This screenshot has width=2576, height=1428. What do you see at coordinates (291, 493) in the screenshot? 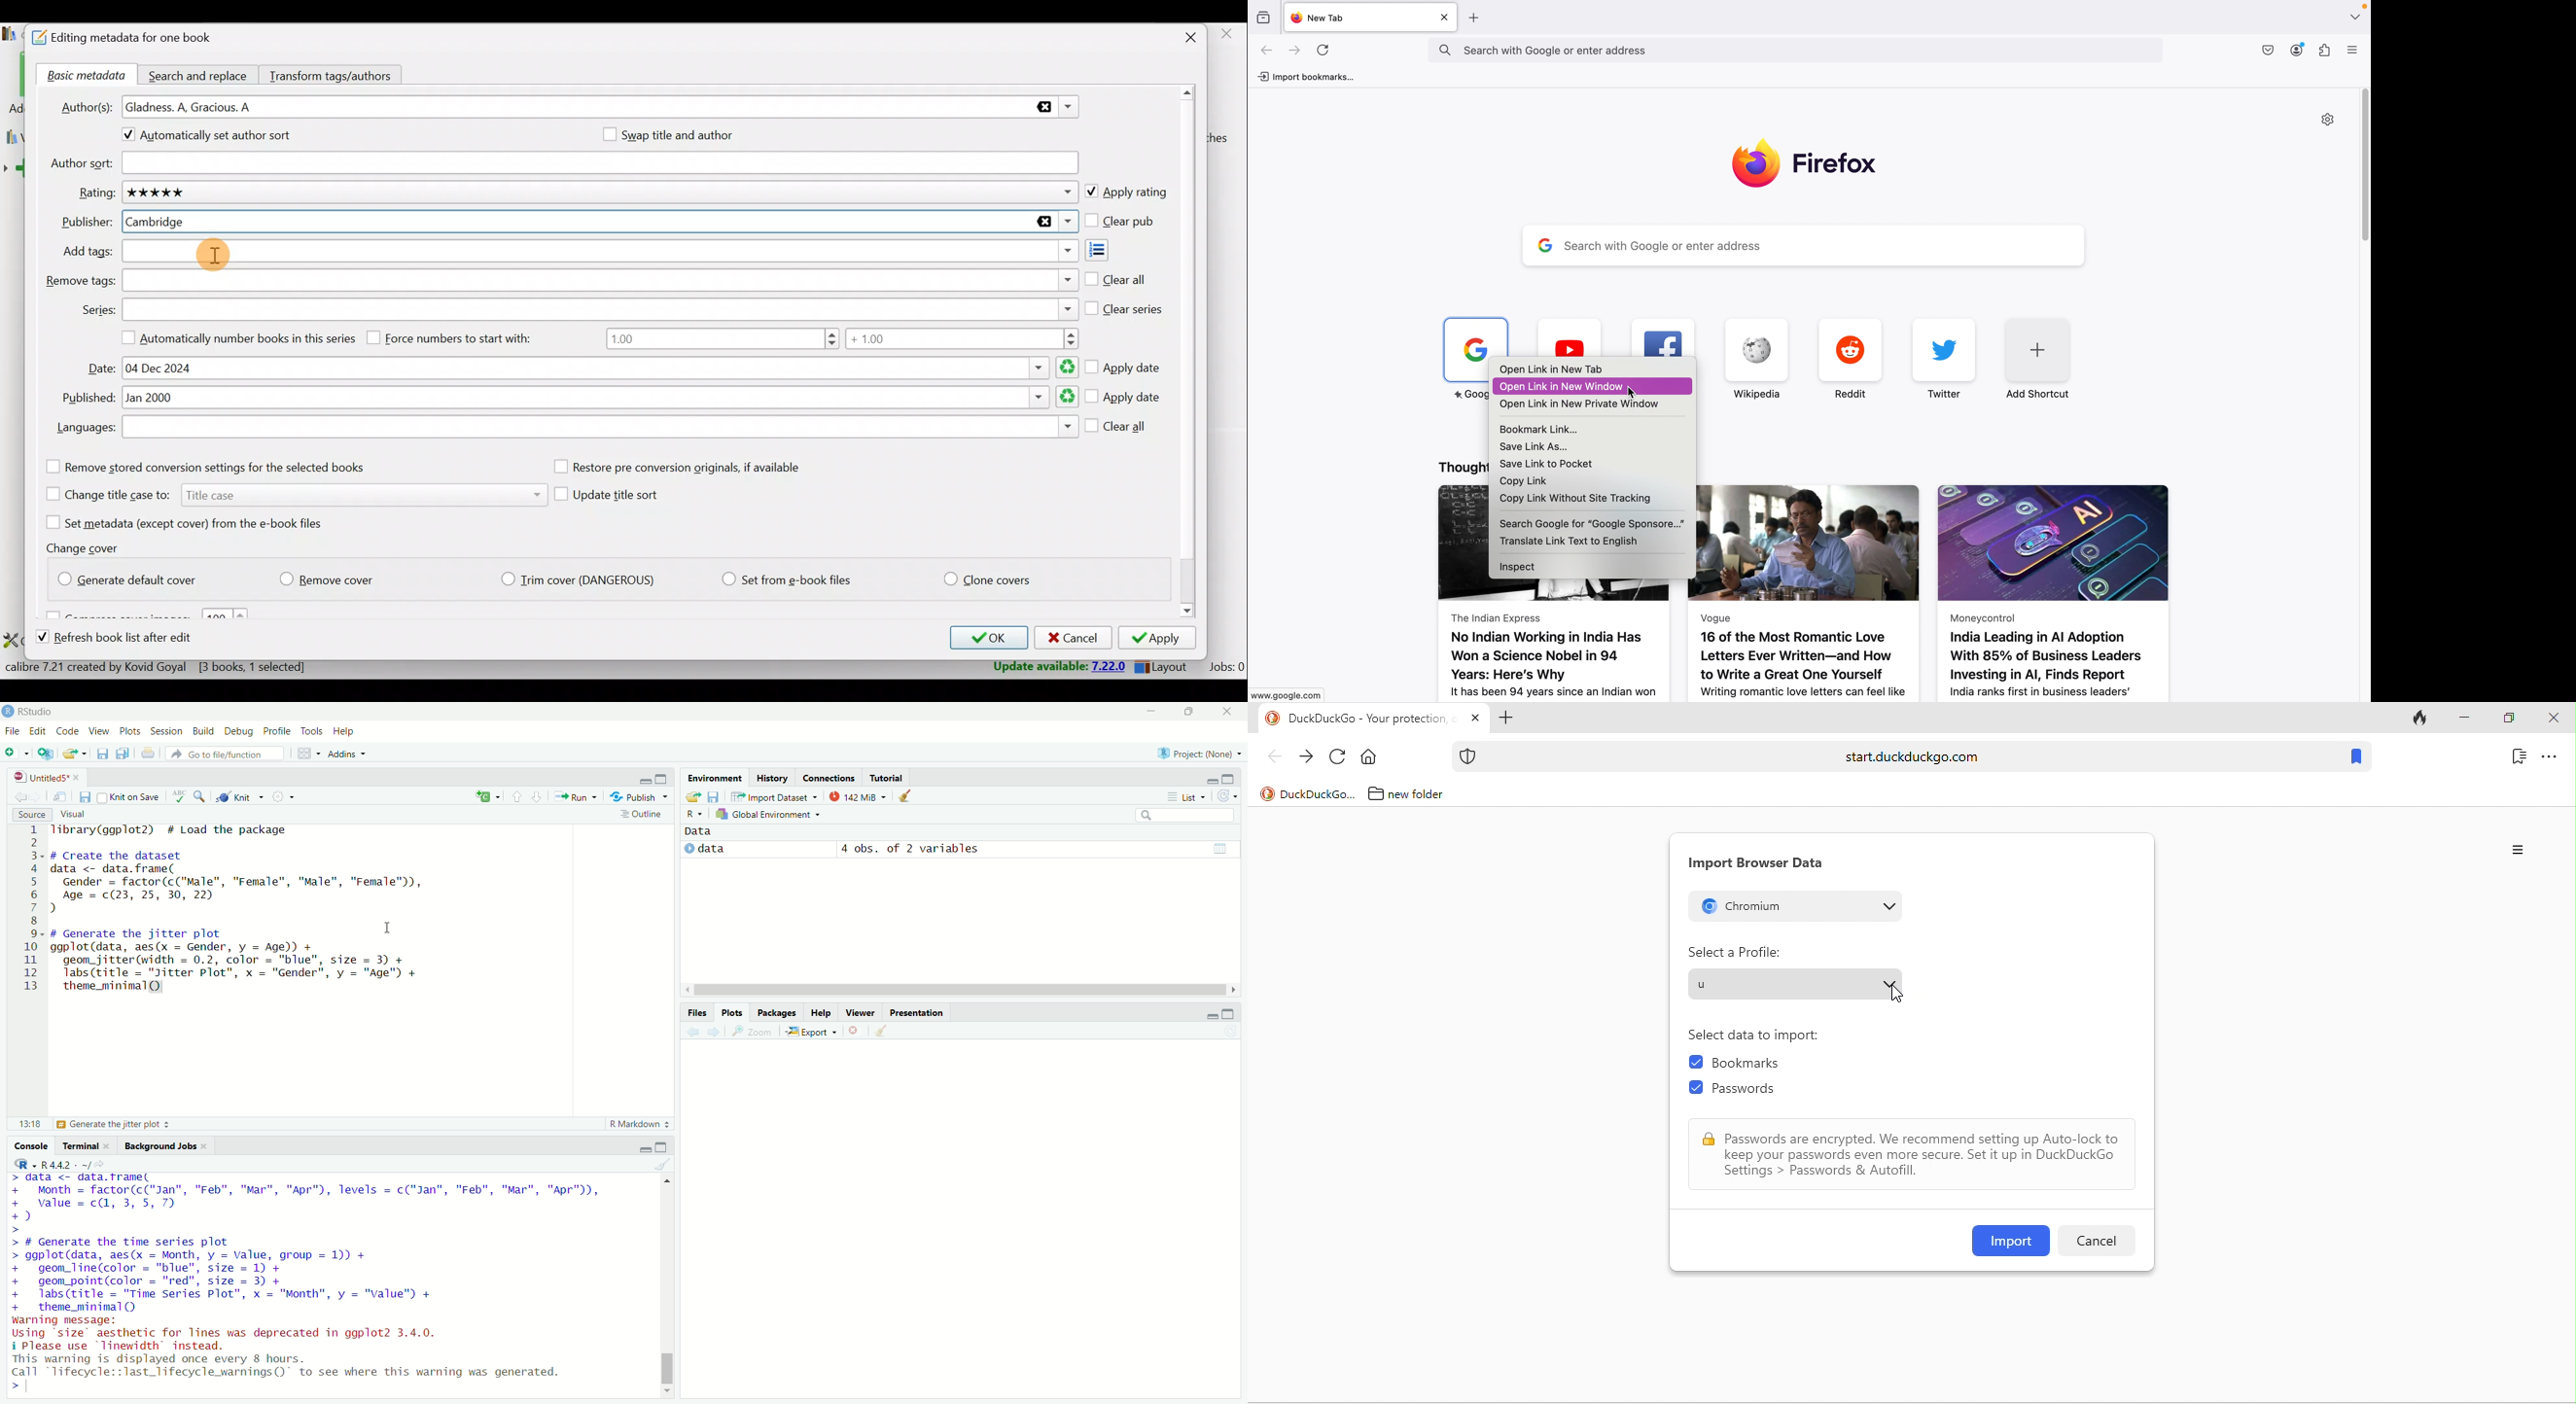
I see `Change title case to` at bounding box center [291, 493].